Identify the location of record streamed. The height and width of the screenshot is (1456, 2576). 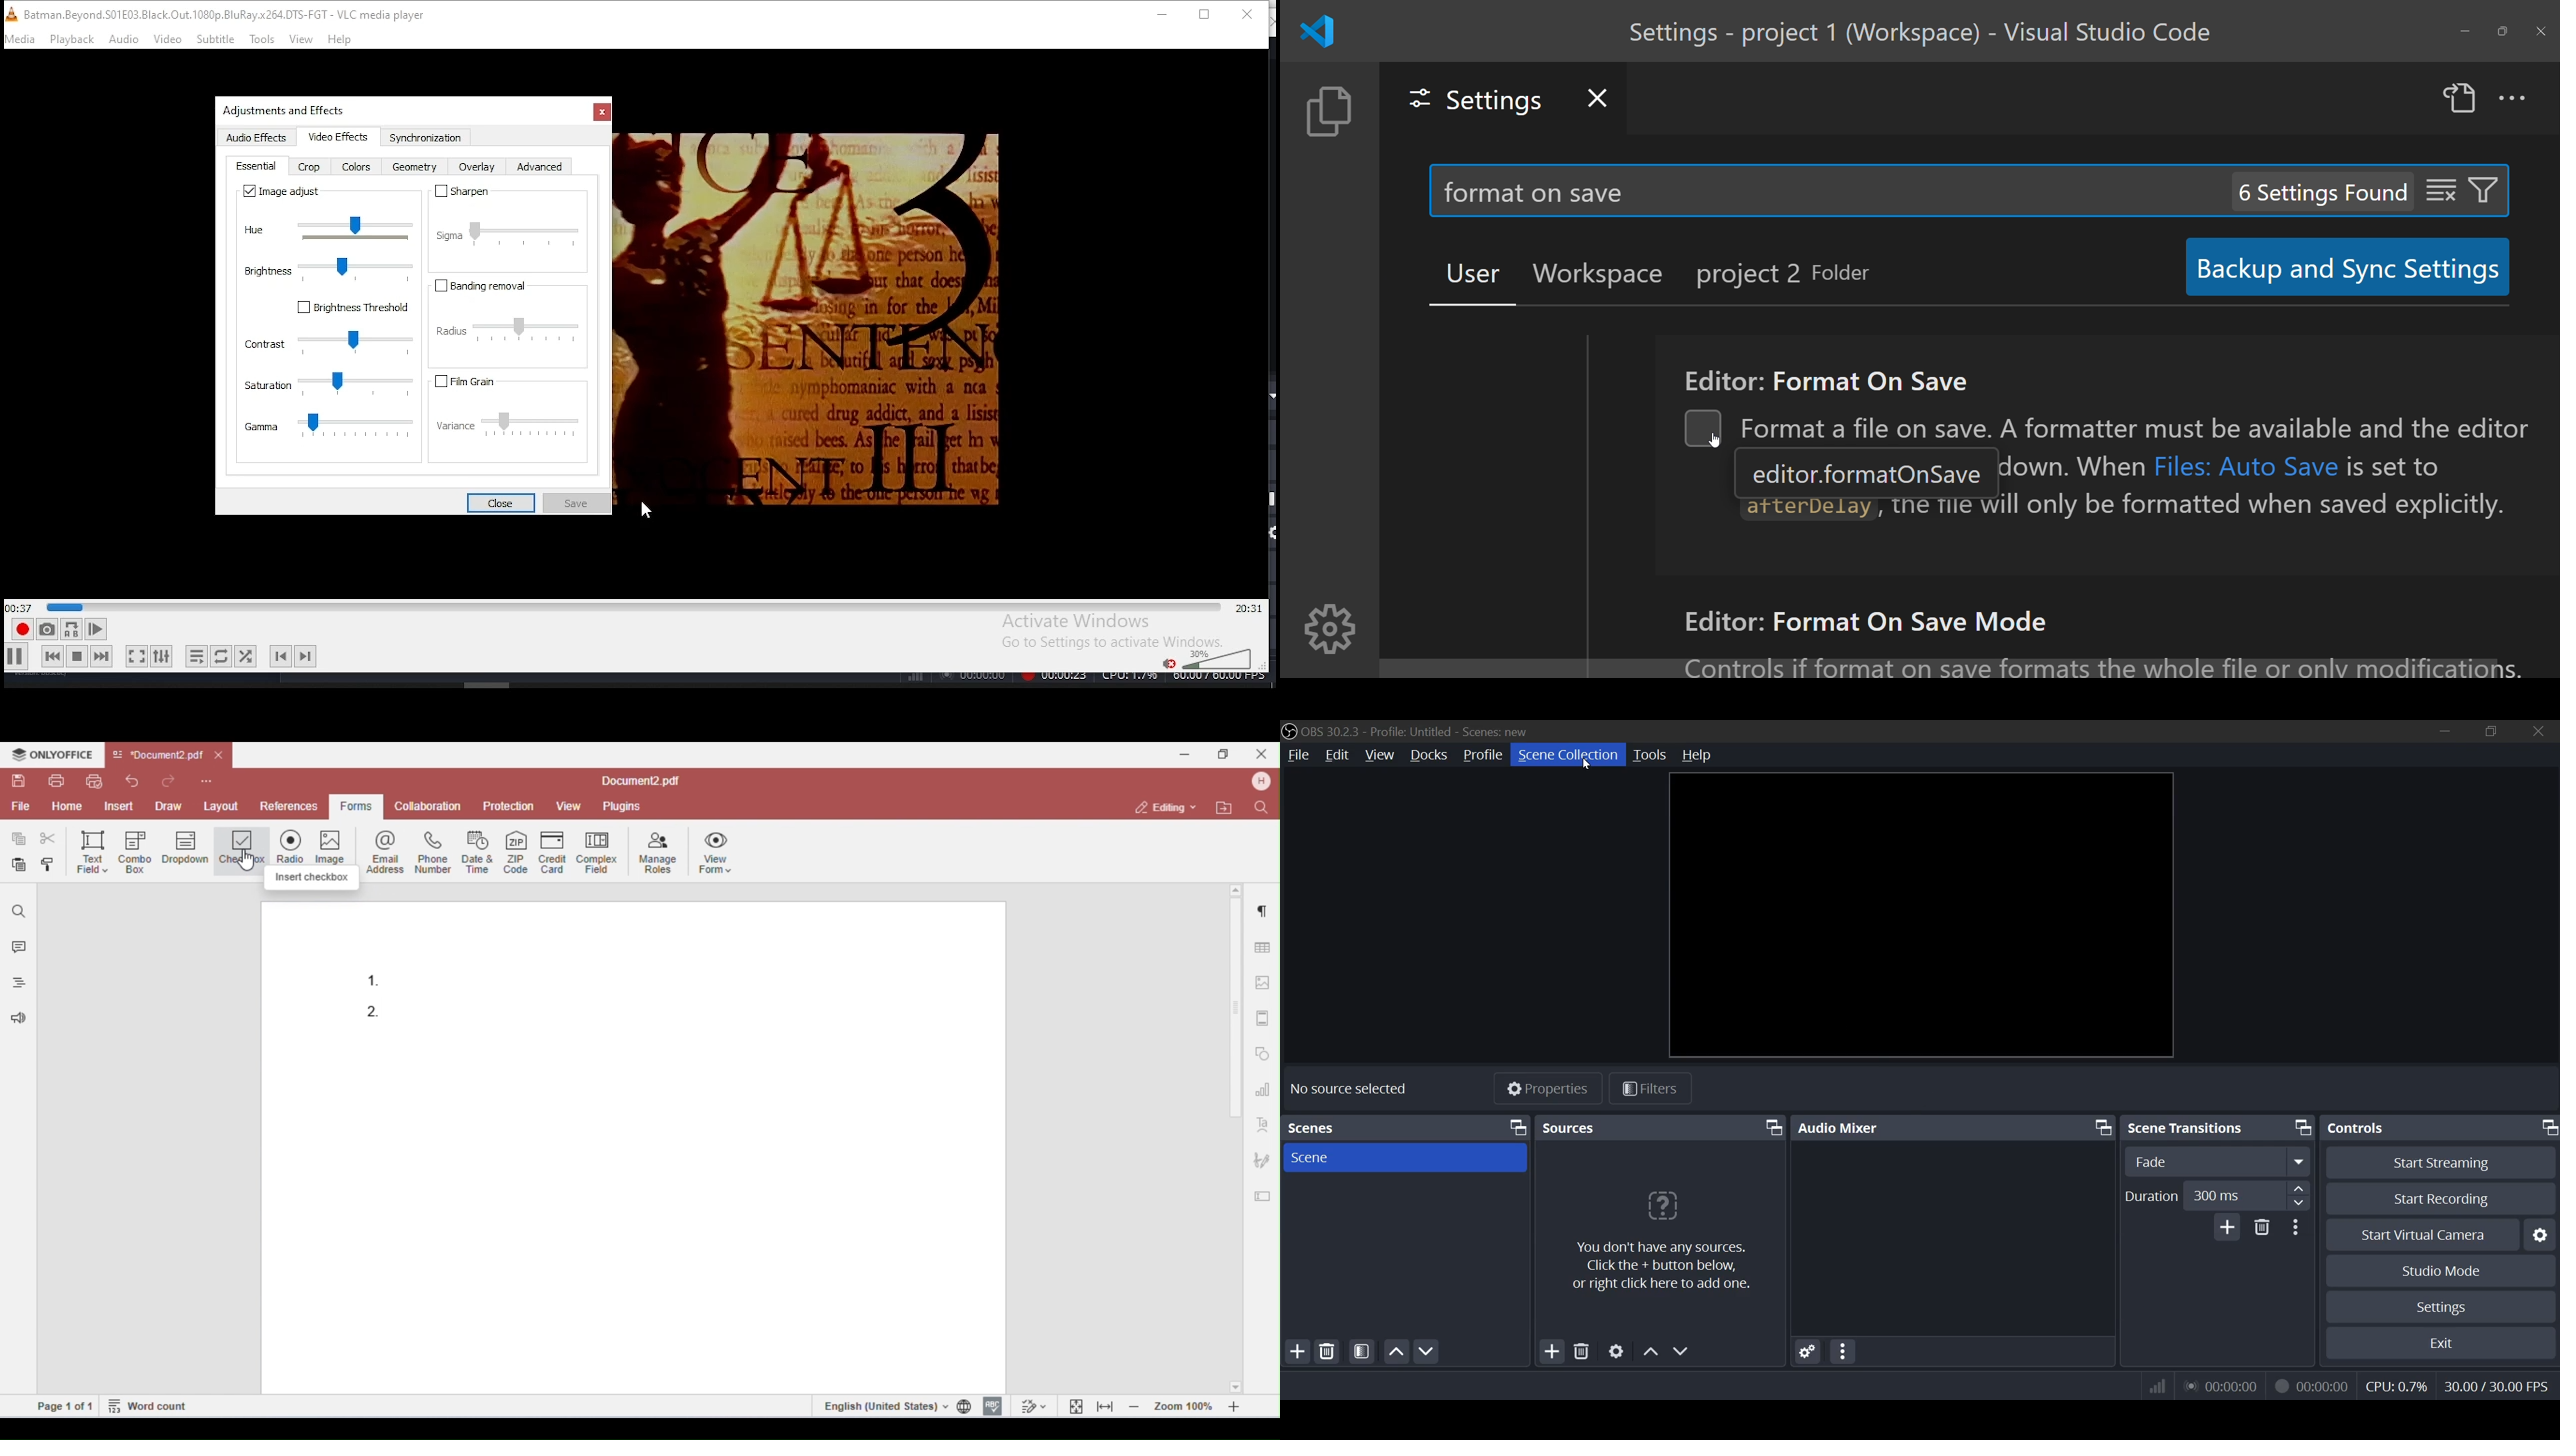
(2311, 1385).